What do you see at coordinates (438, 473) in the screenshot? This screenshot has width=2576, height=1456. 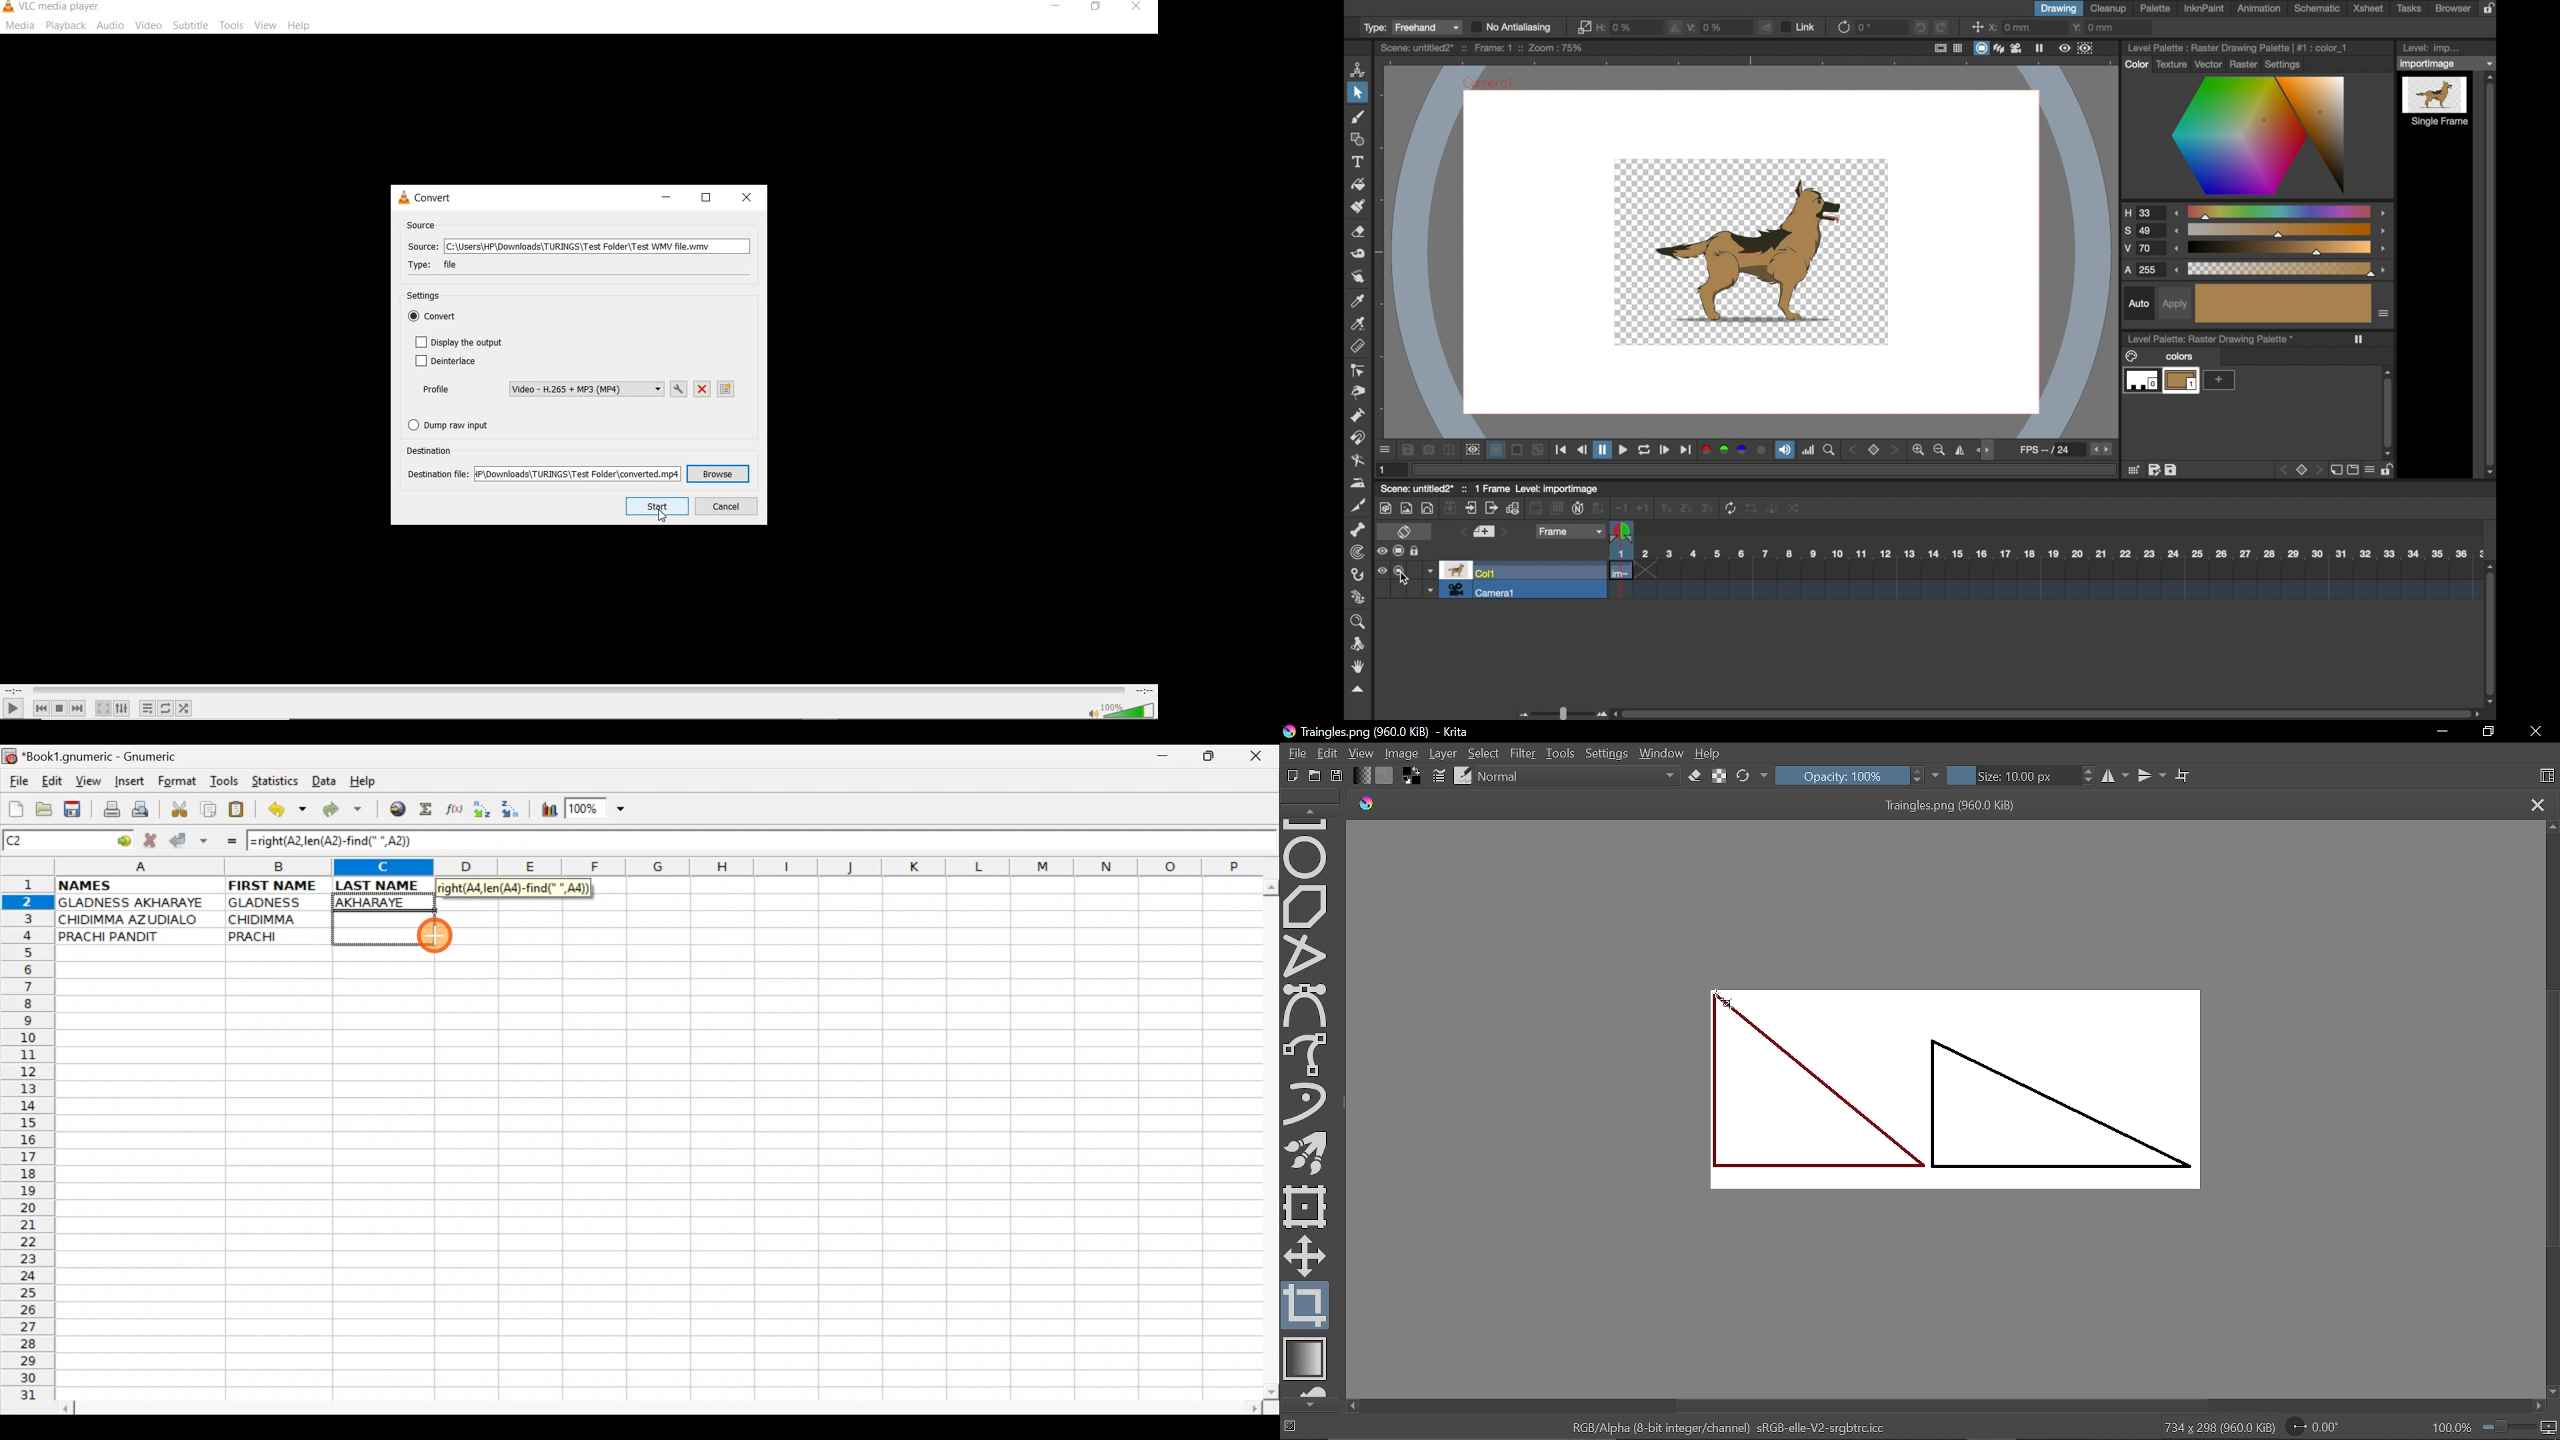 I see `destination file: ` at bounding box center [438, 473].